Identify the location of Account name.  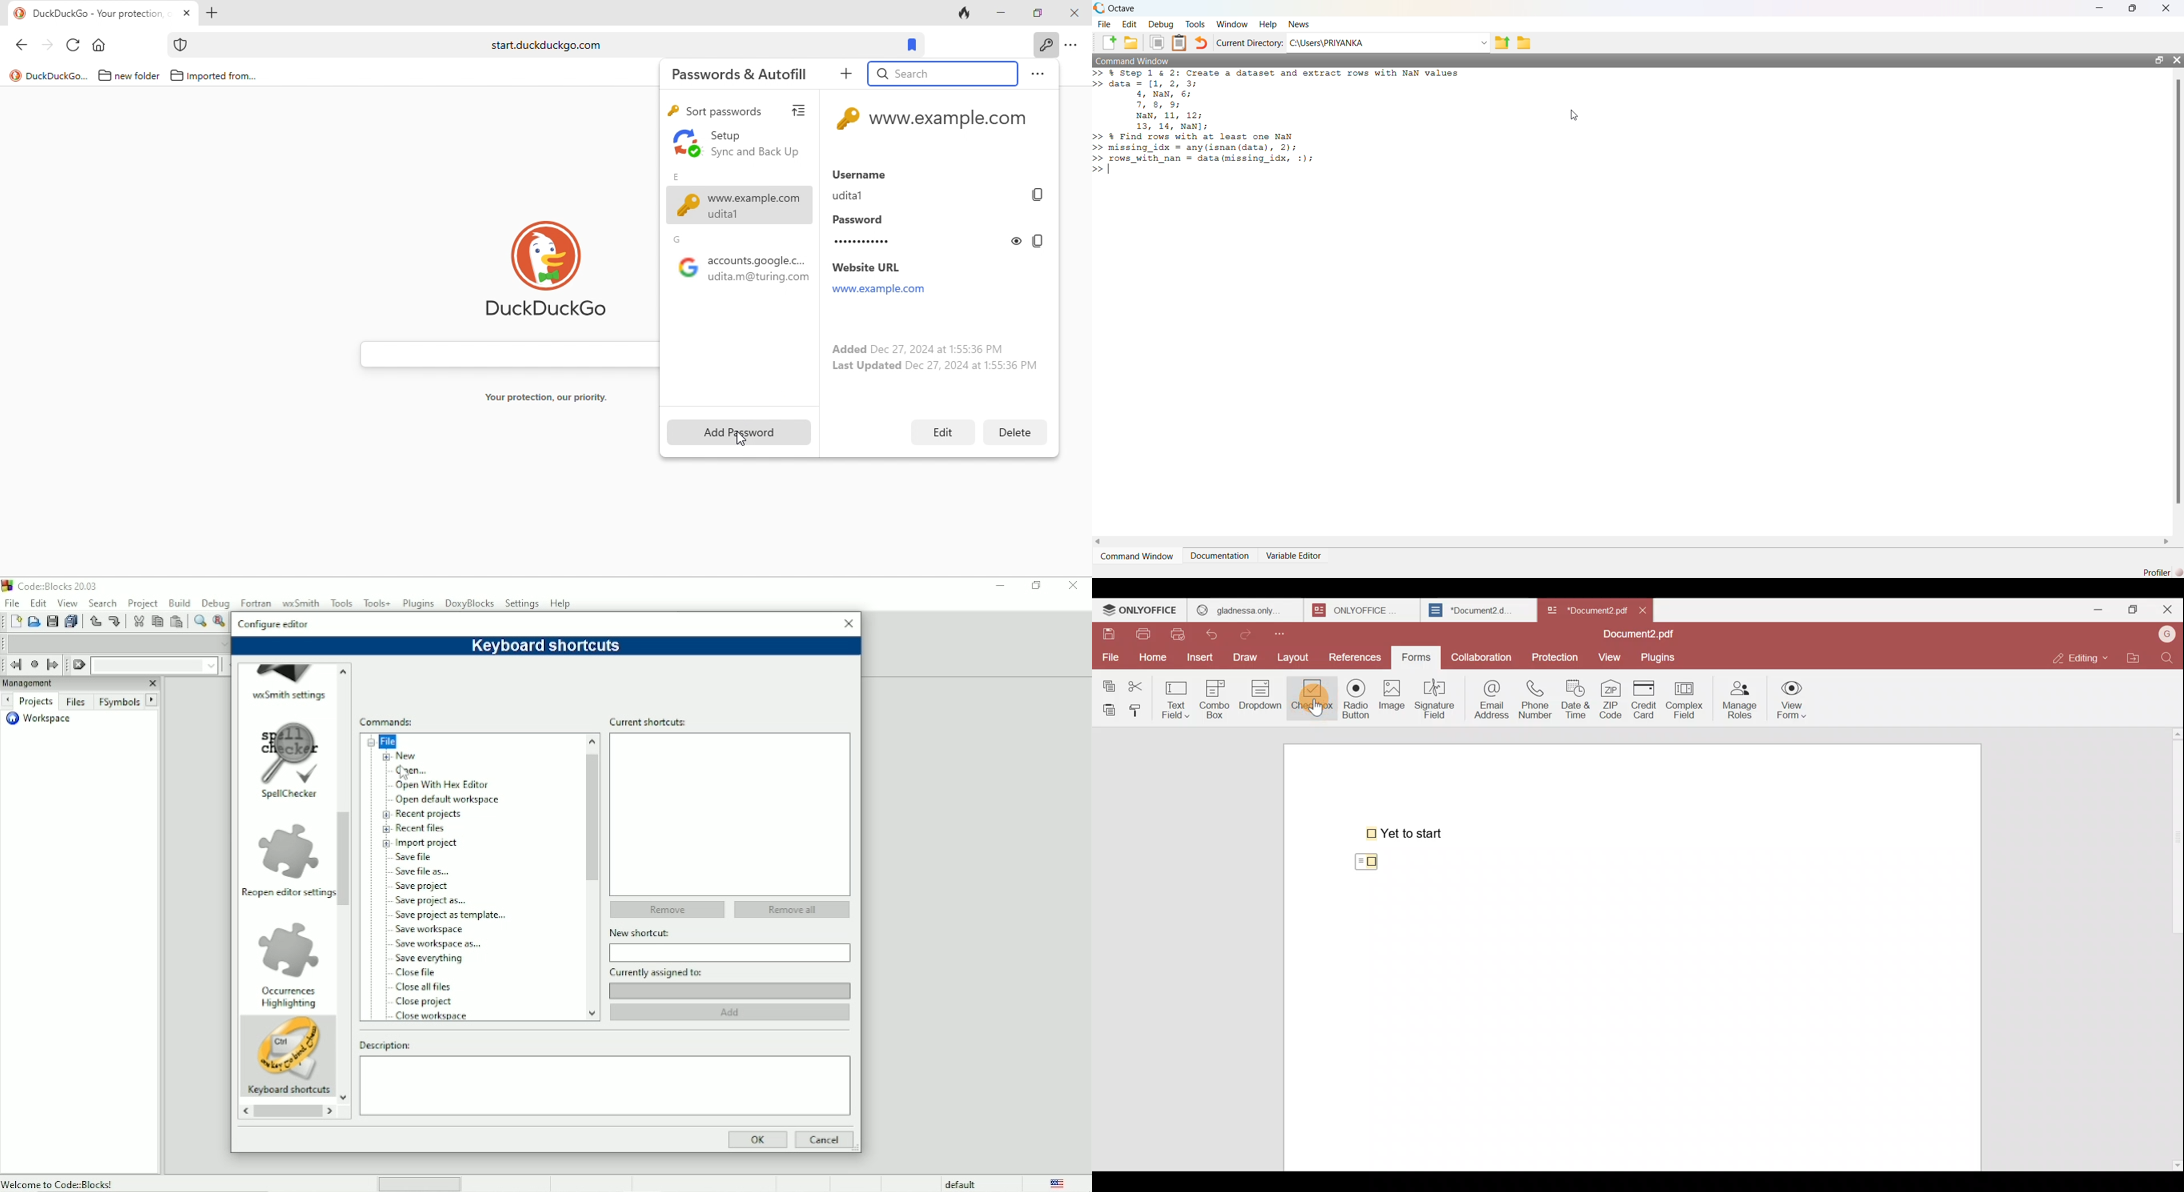
(2167, 633).